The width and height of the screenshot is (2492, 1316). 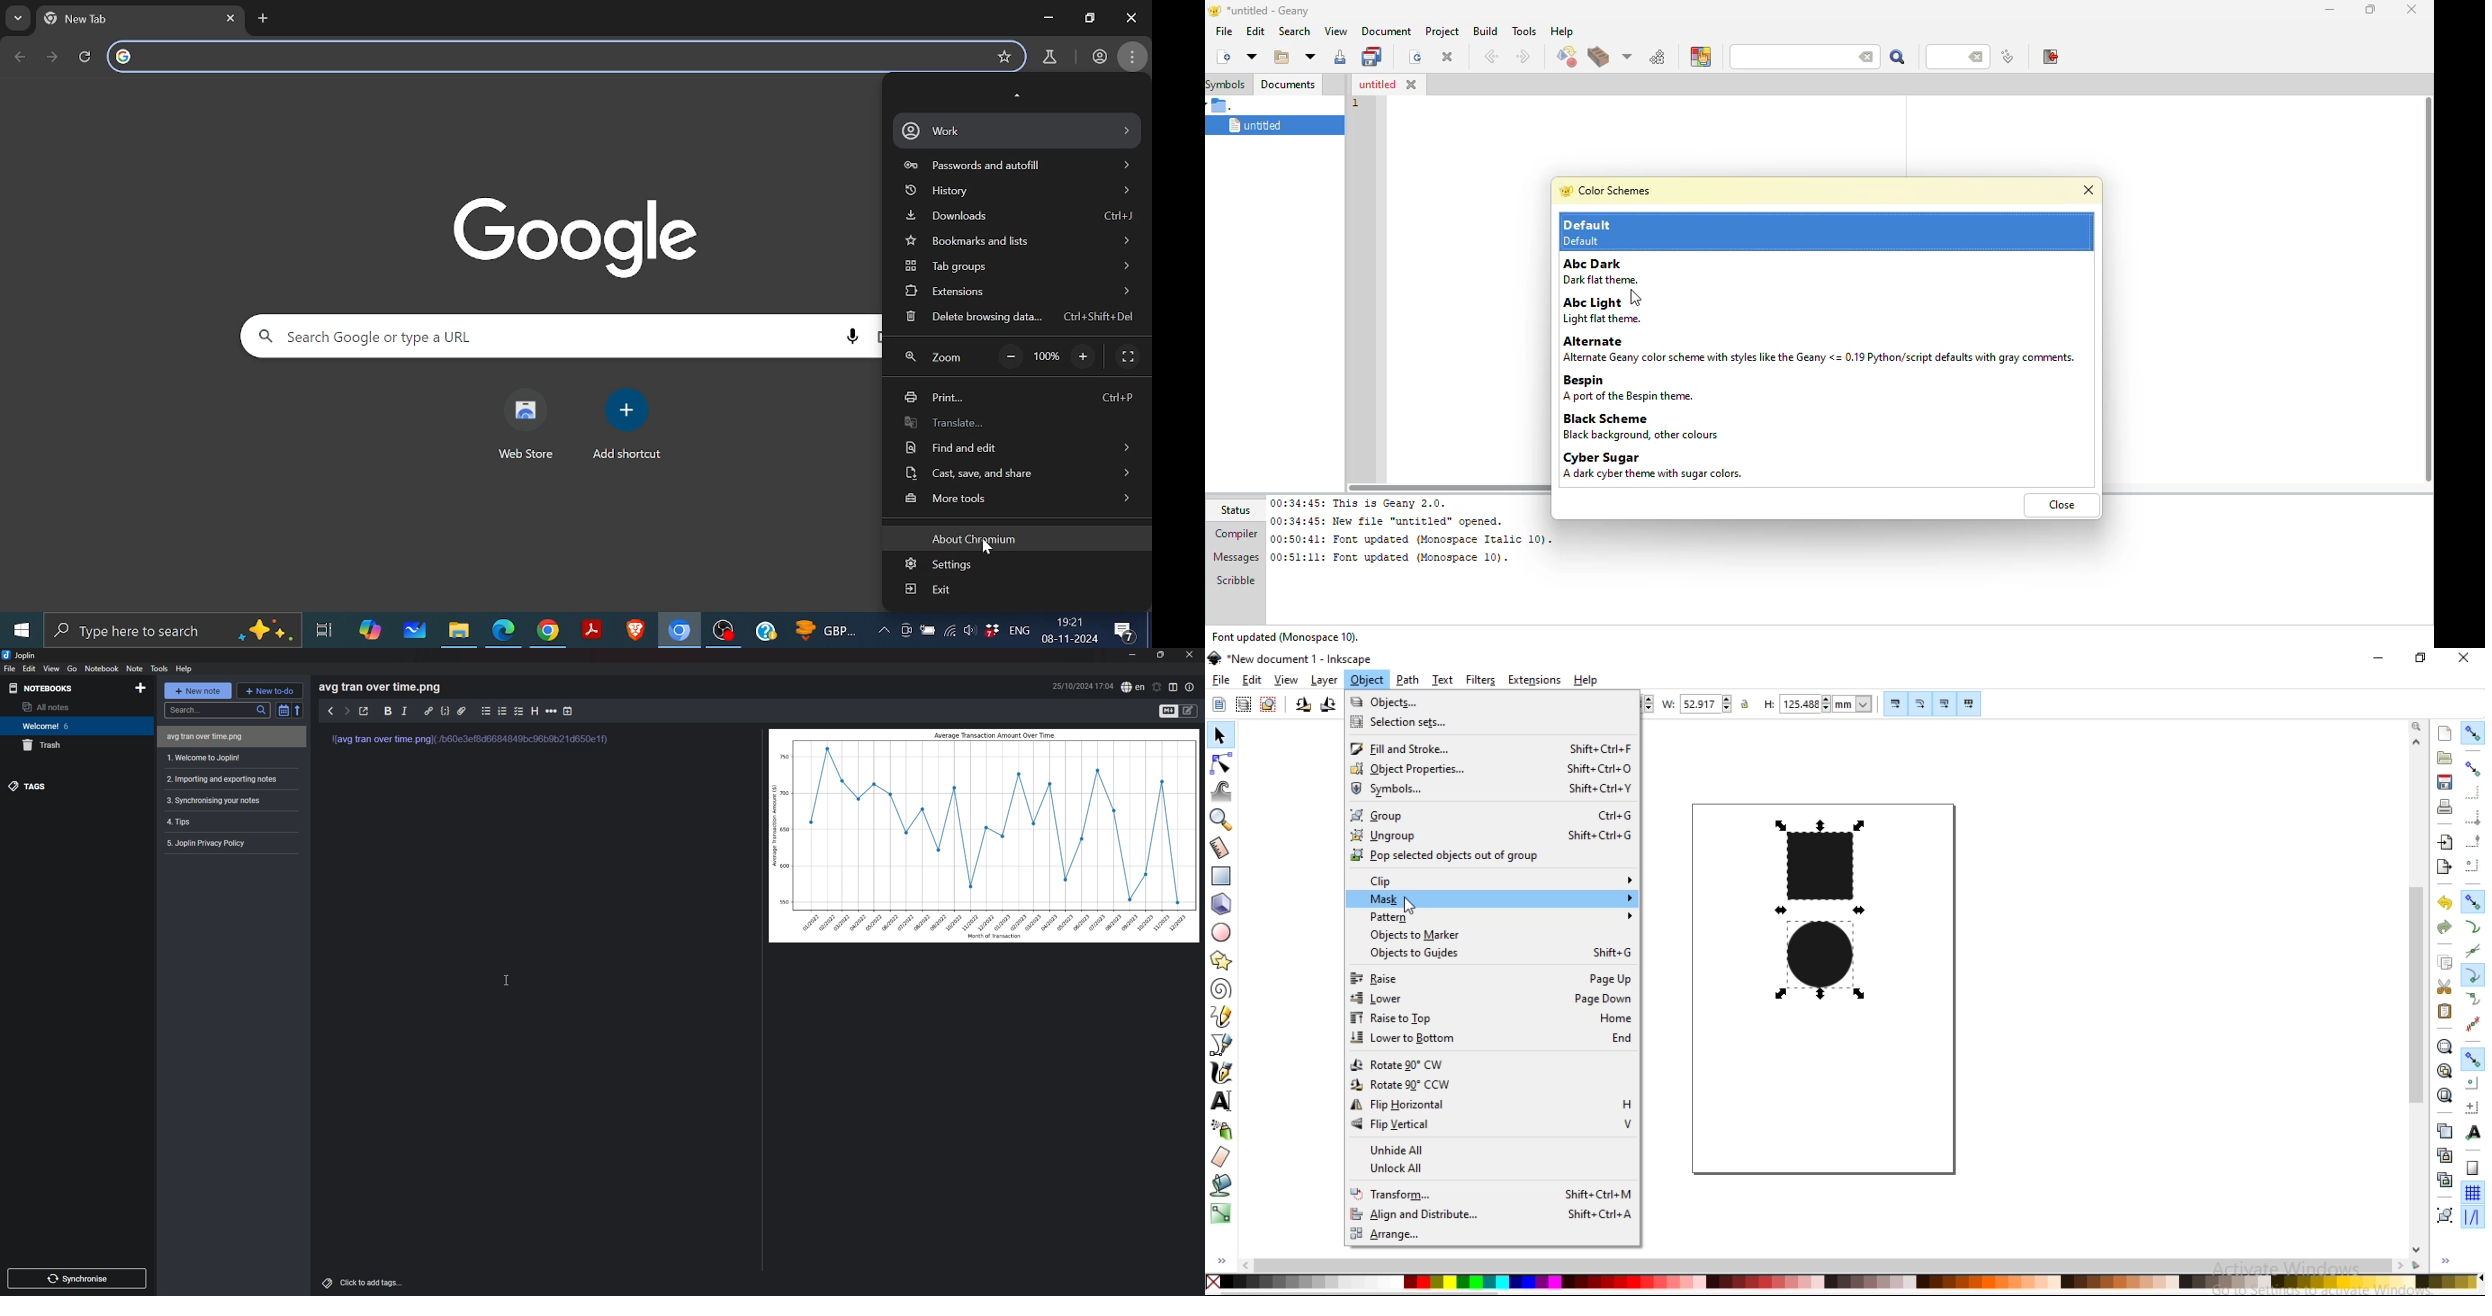 What do you see at coordinates (103, 668) in the screenshot?
I see `notebook` at bounding box center [103, 668].